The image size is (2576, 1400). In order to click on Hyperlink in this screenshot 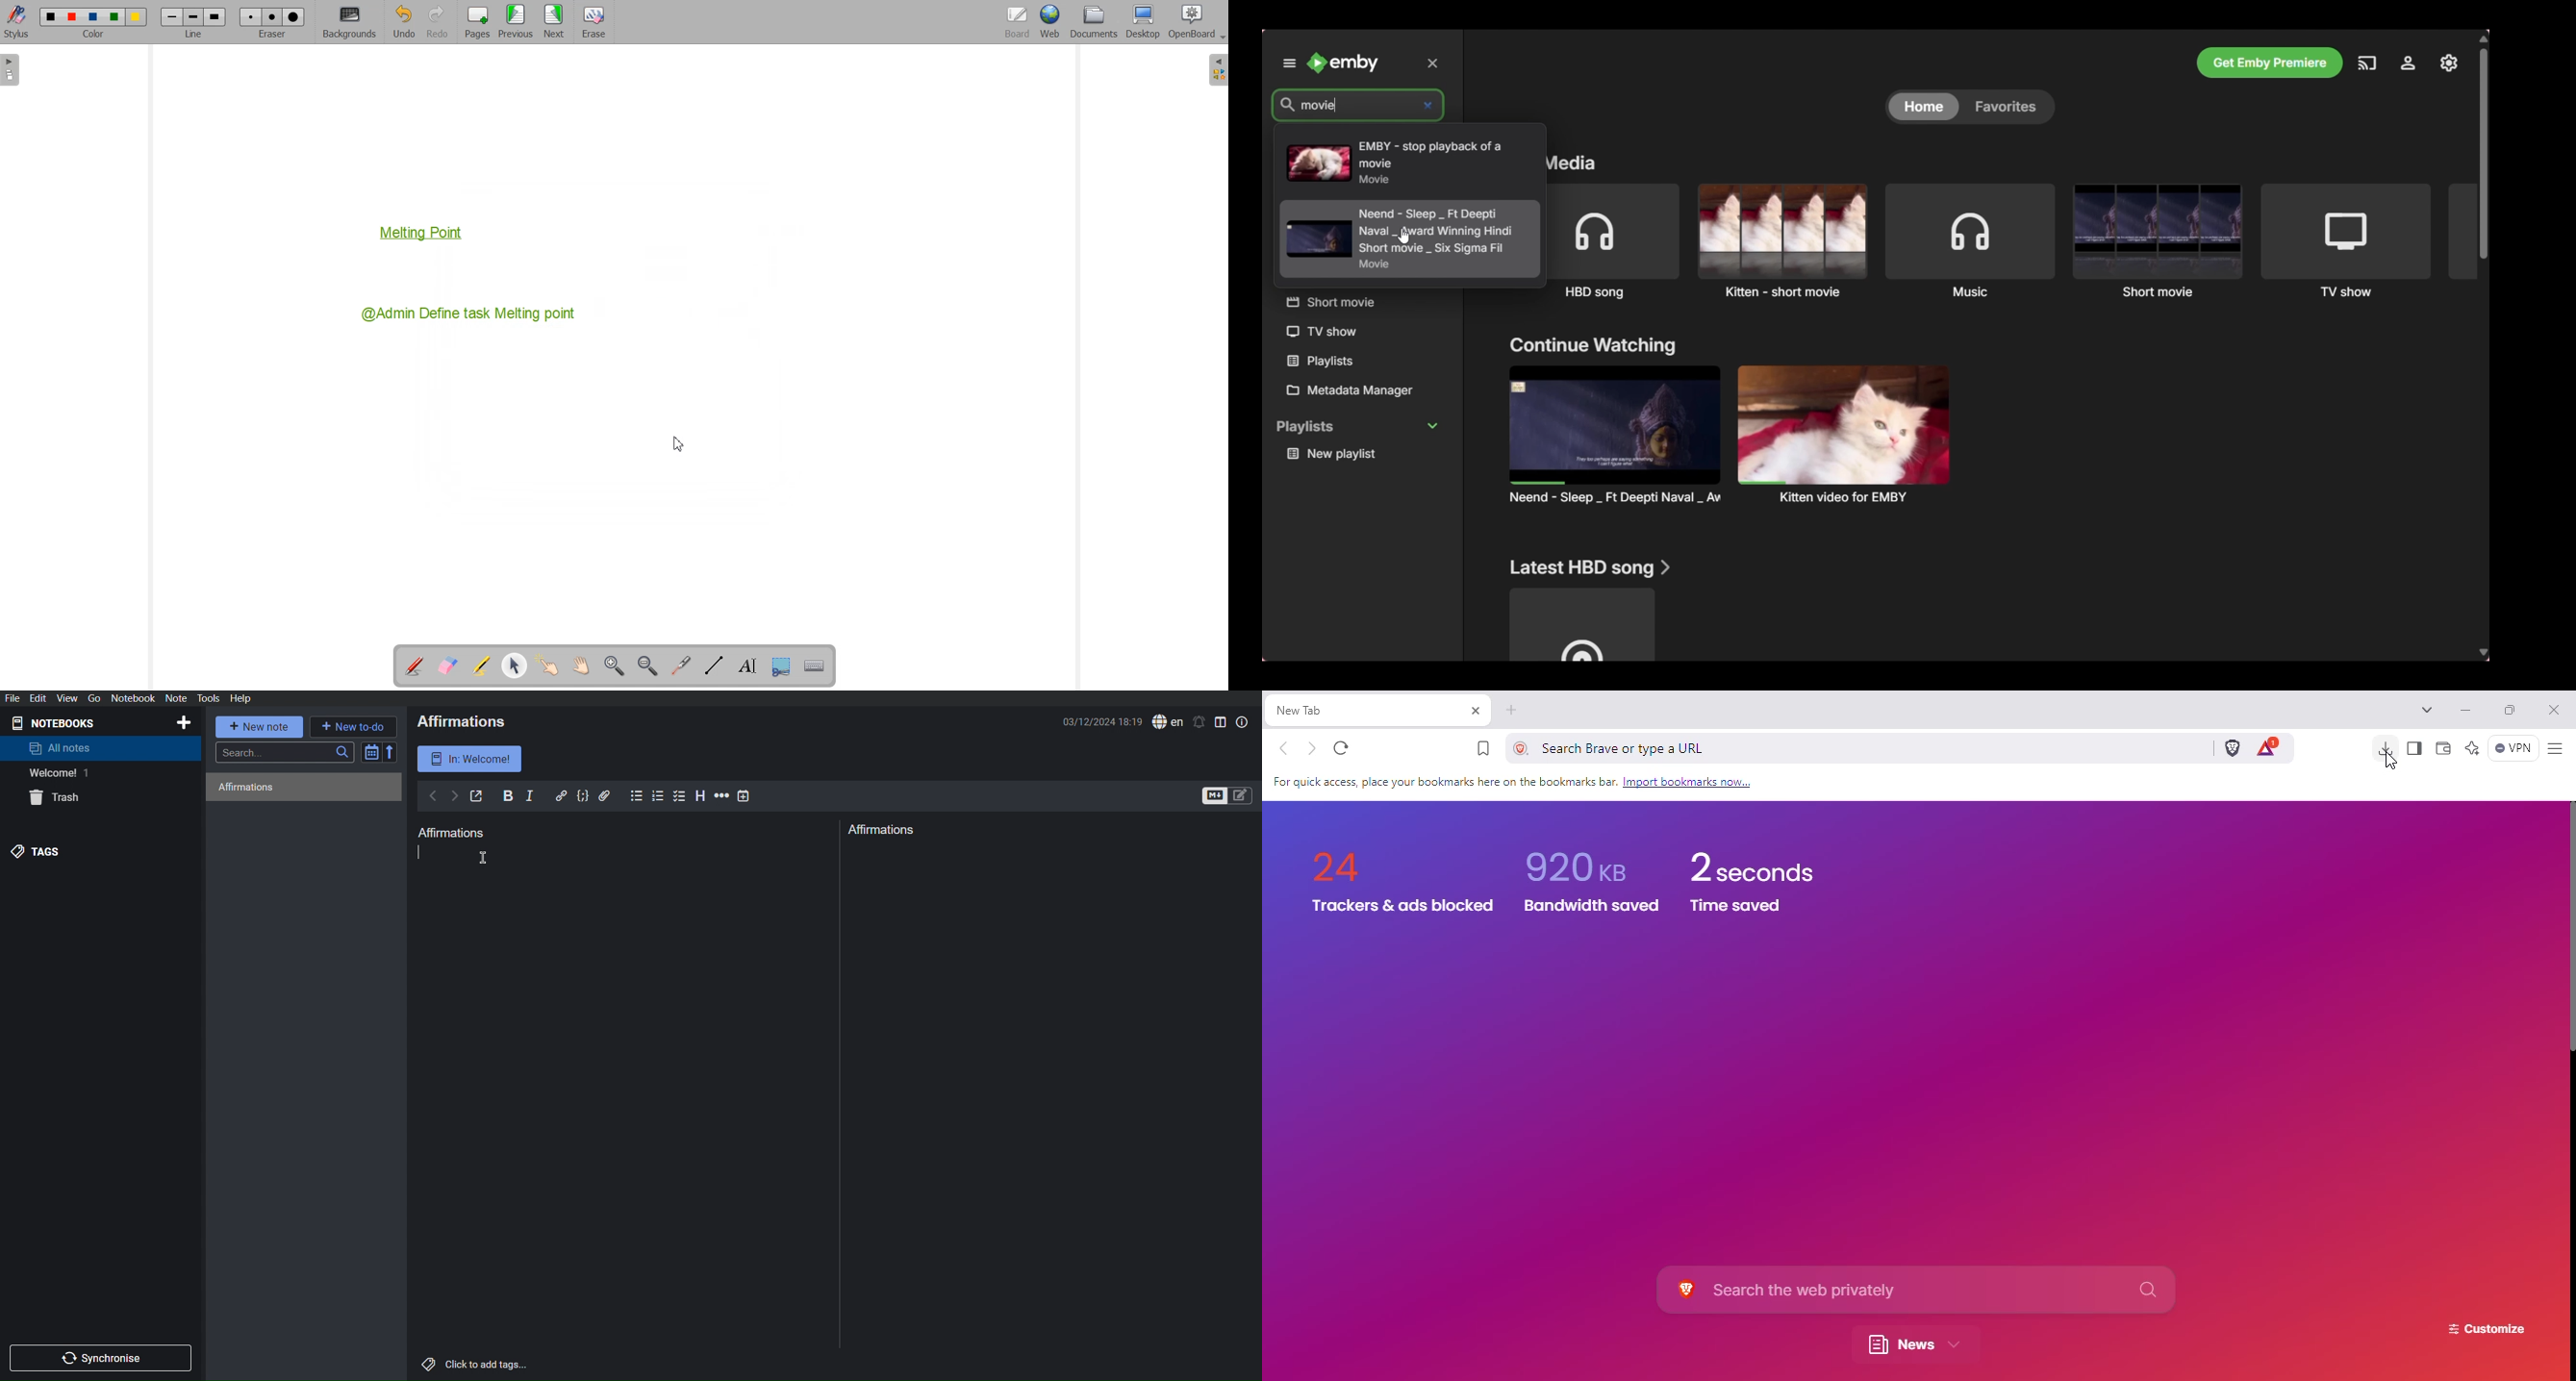, I will do `click(562, 796)`.